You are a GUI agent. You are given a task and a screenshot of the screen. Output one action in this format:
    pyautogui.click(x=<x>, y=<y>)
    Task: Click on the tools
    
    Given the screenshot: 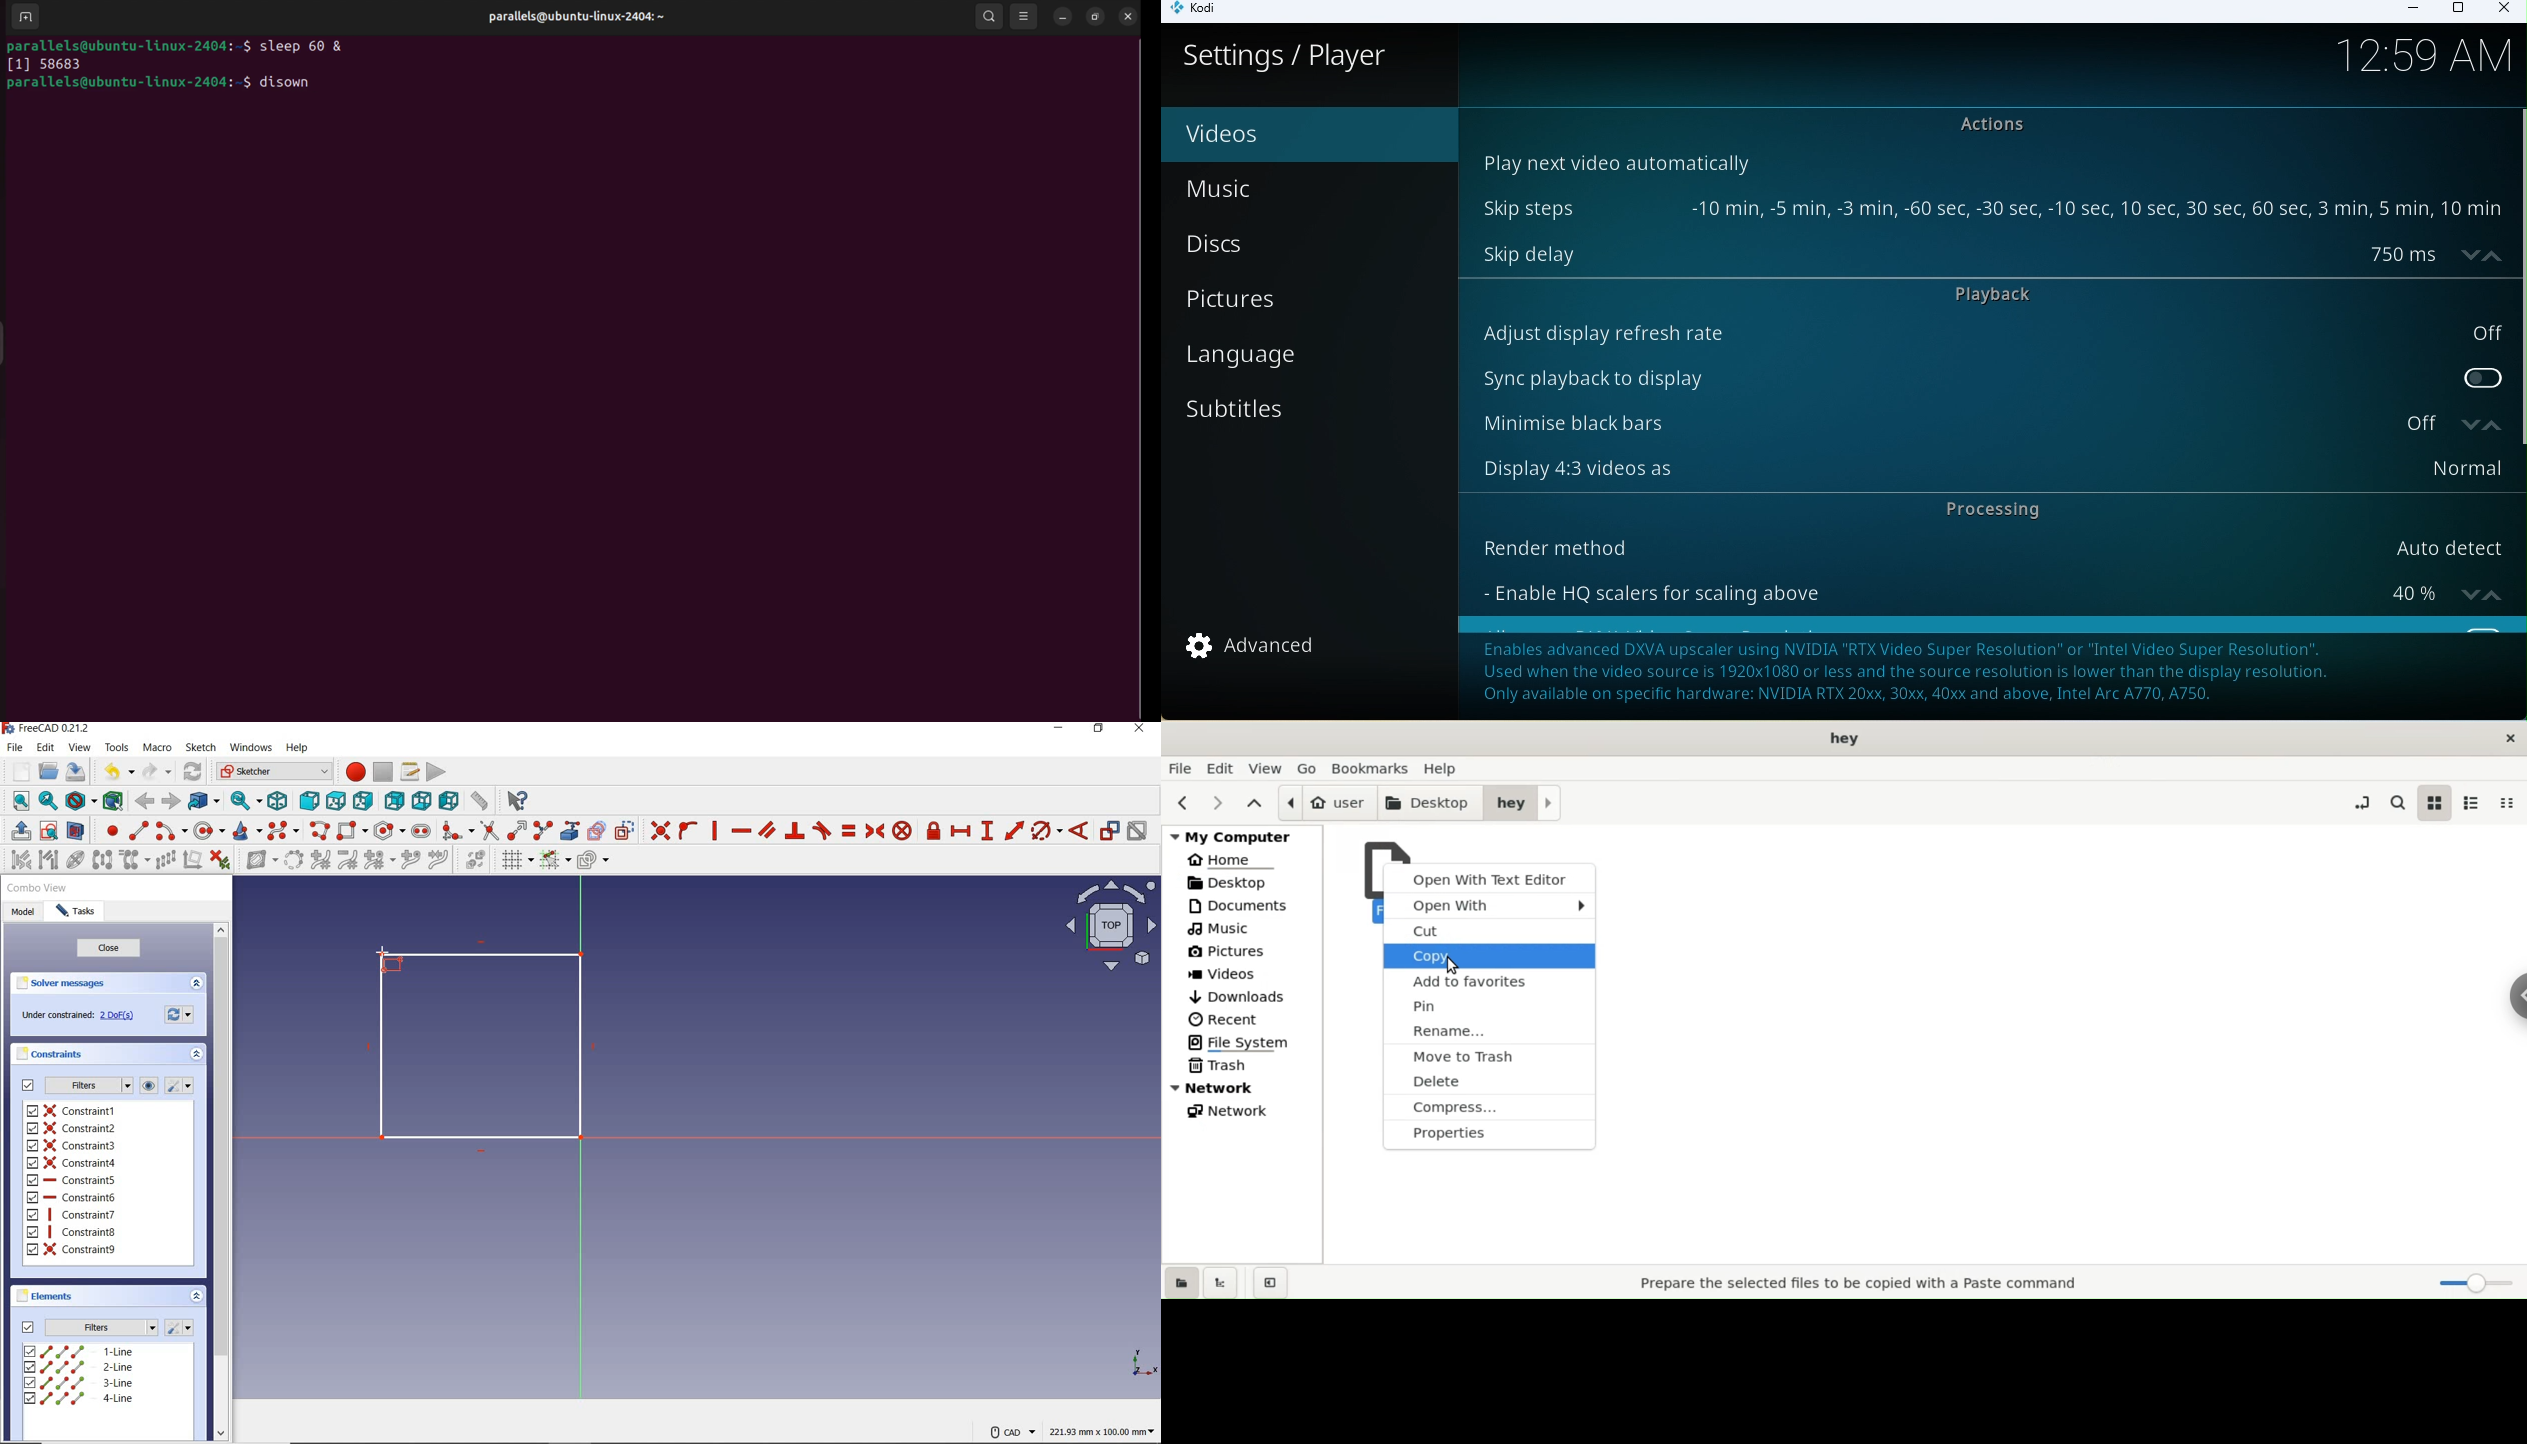 What is the action you would take?
    pyautogui.click(x=116, y=748)
    